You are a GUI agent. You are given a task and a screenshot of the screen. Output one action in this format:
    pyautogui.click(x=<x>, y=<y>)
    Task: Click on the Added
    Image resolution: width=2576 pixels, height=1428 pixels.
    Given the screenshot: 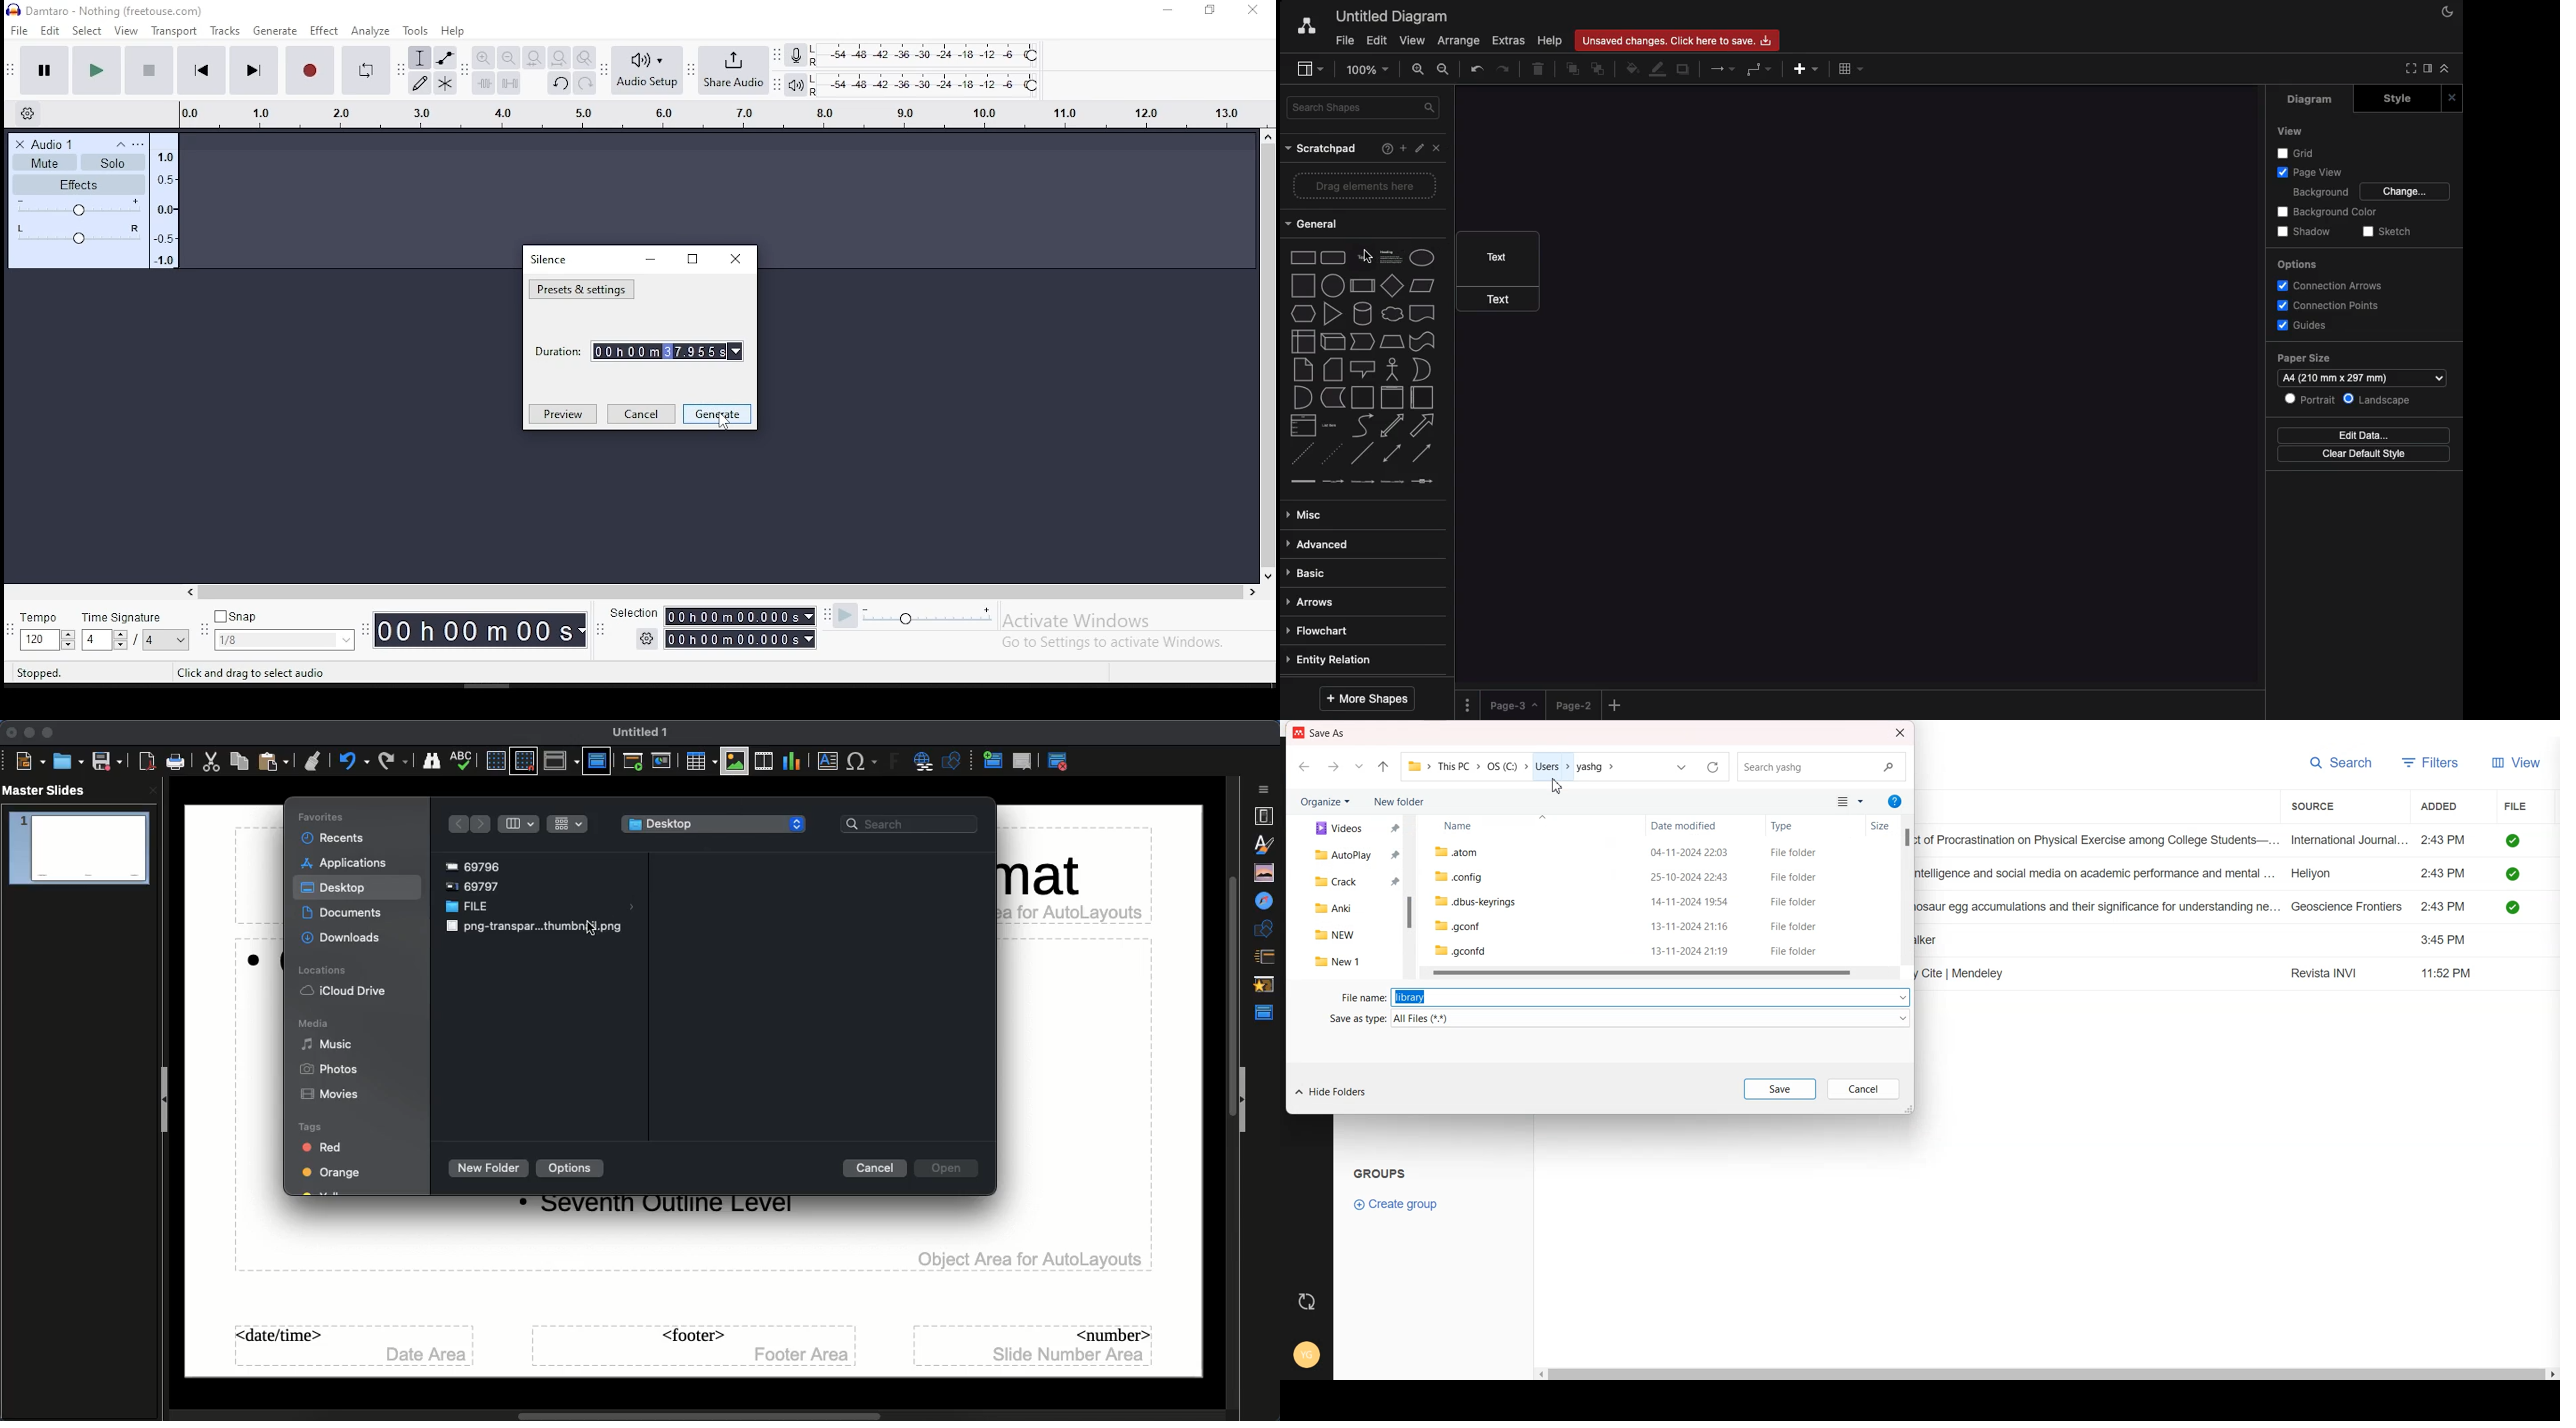 What is the action you would take?
    pyautogui.click(x=2446, y=805)
    